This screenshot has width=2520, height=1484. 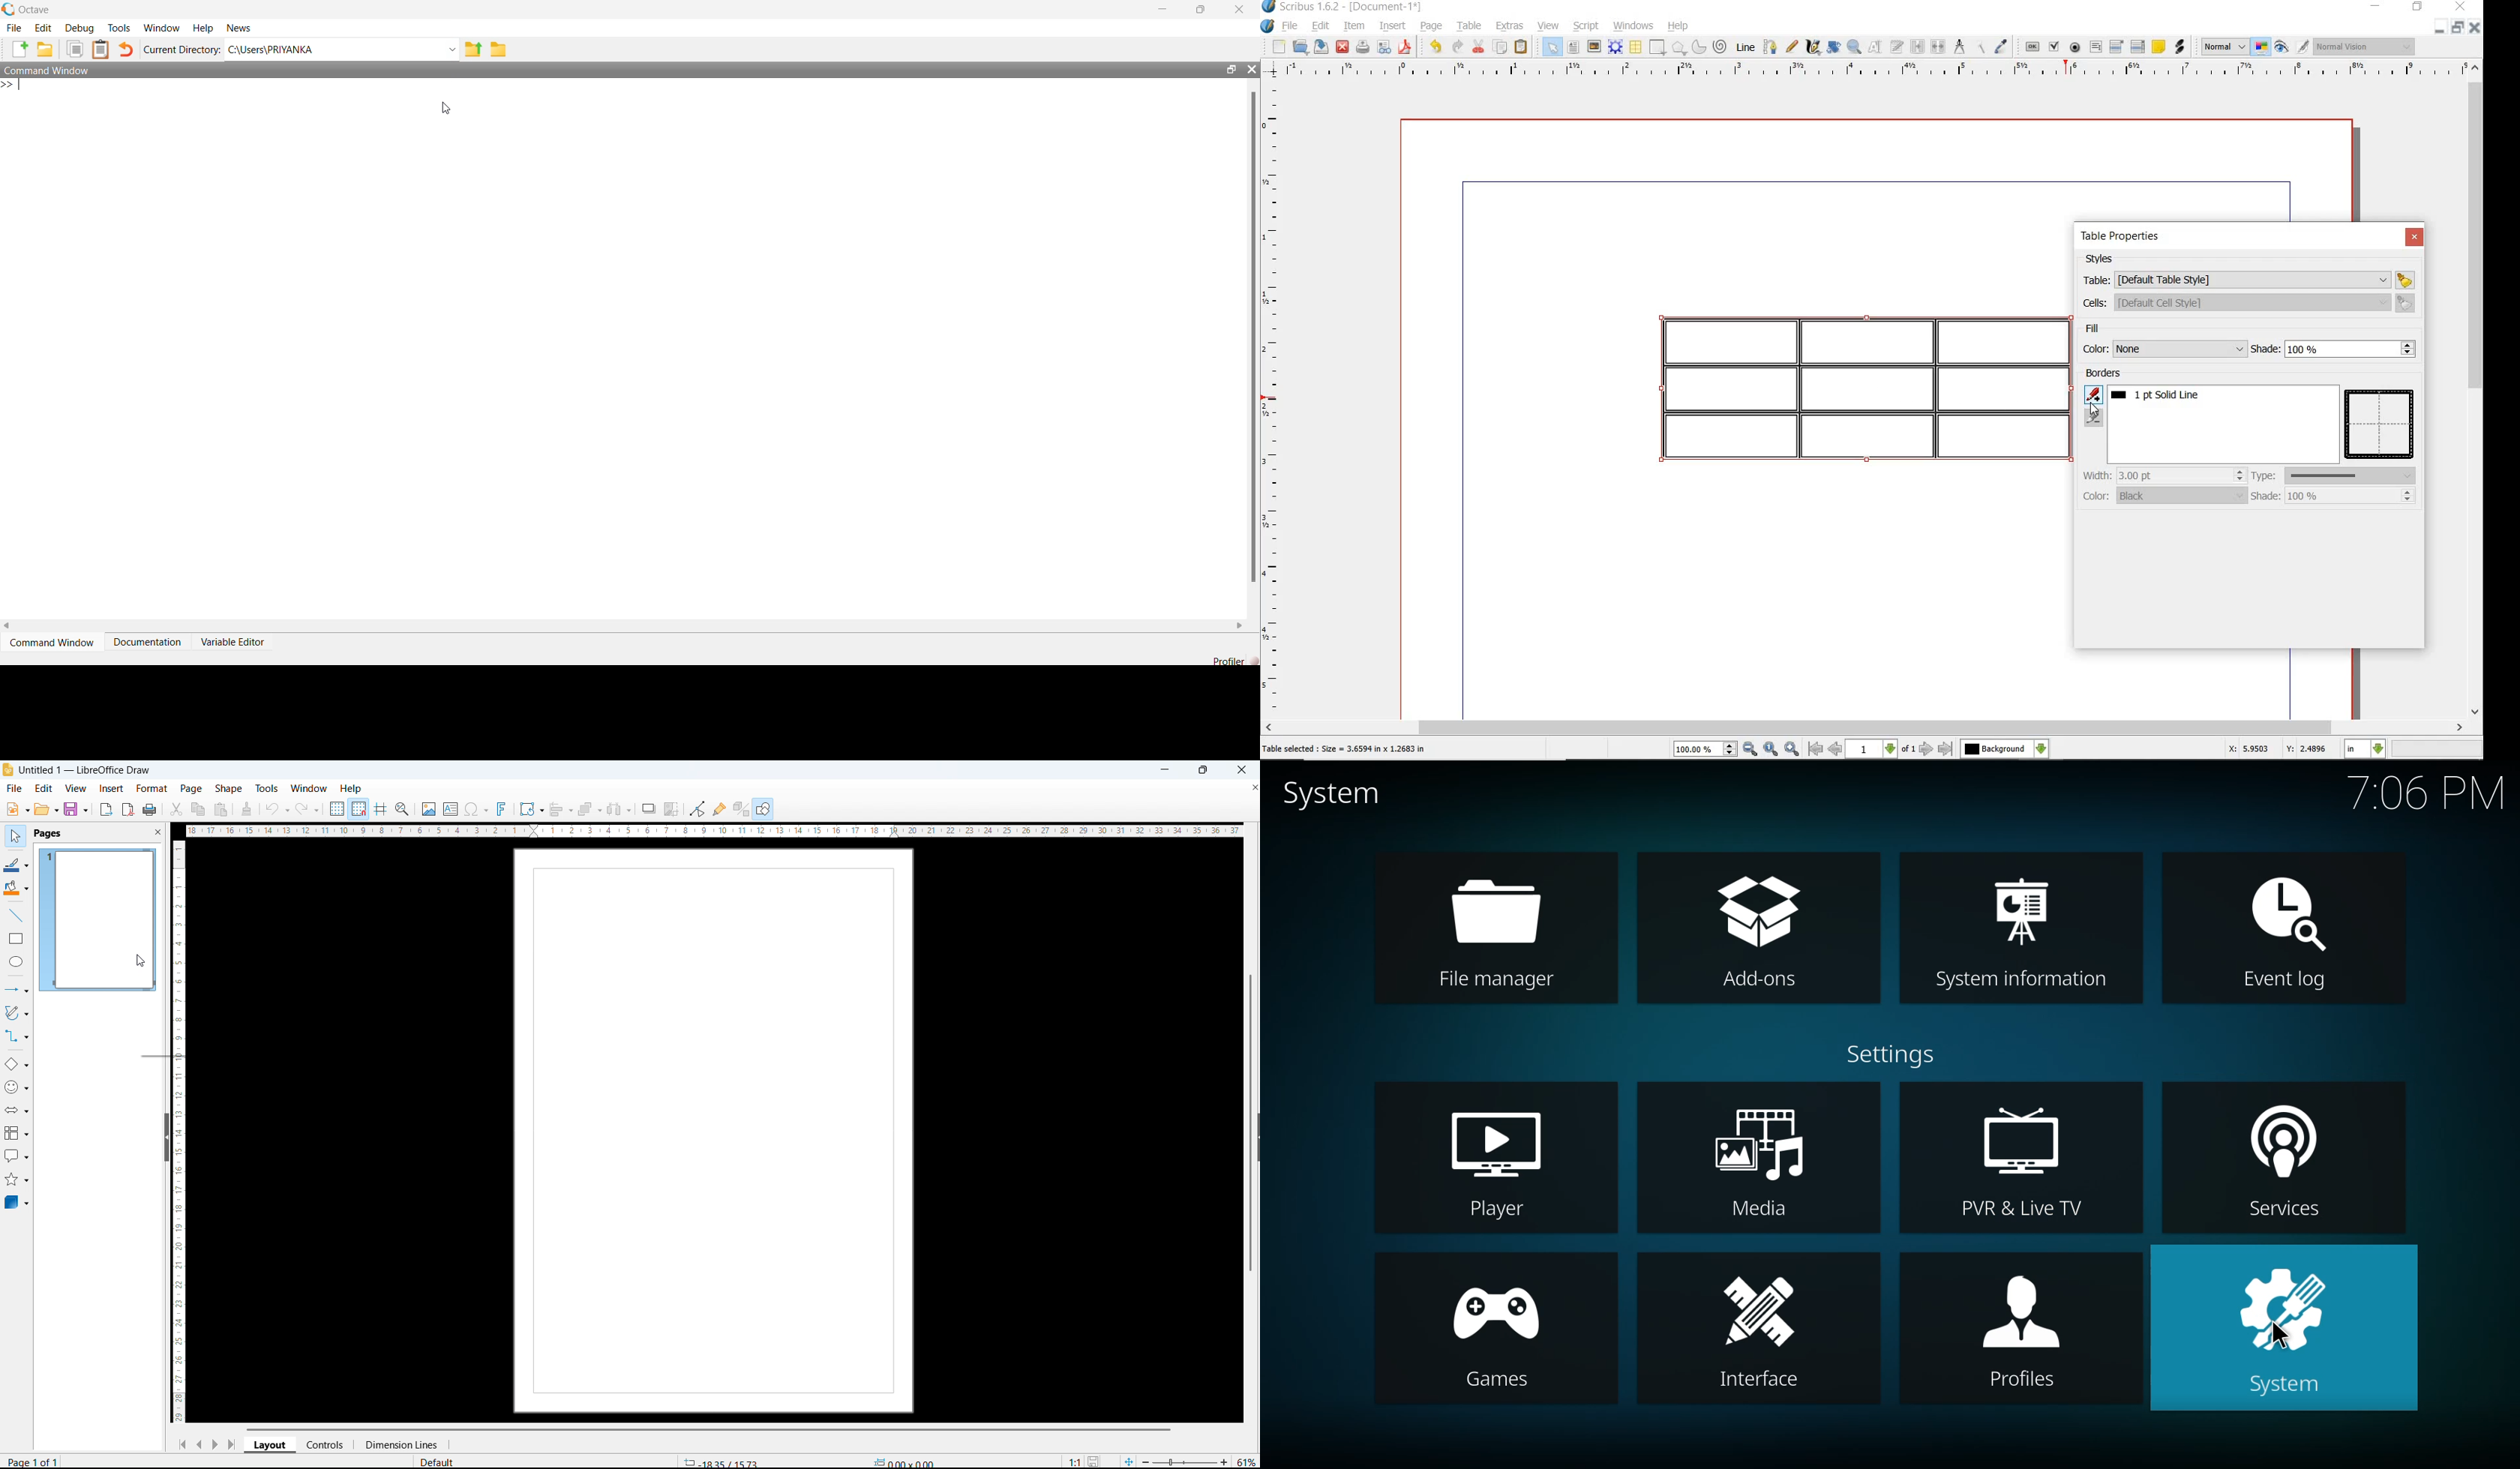 I want to click on Help, so click(x=203, y=26).